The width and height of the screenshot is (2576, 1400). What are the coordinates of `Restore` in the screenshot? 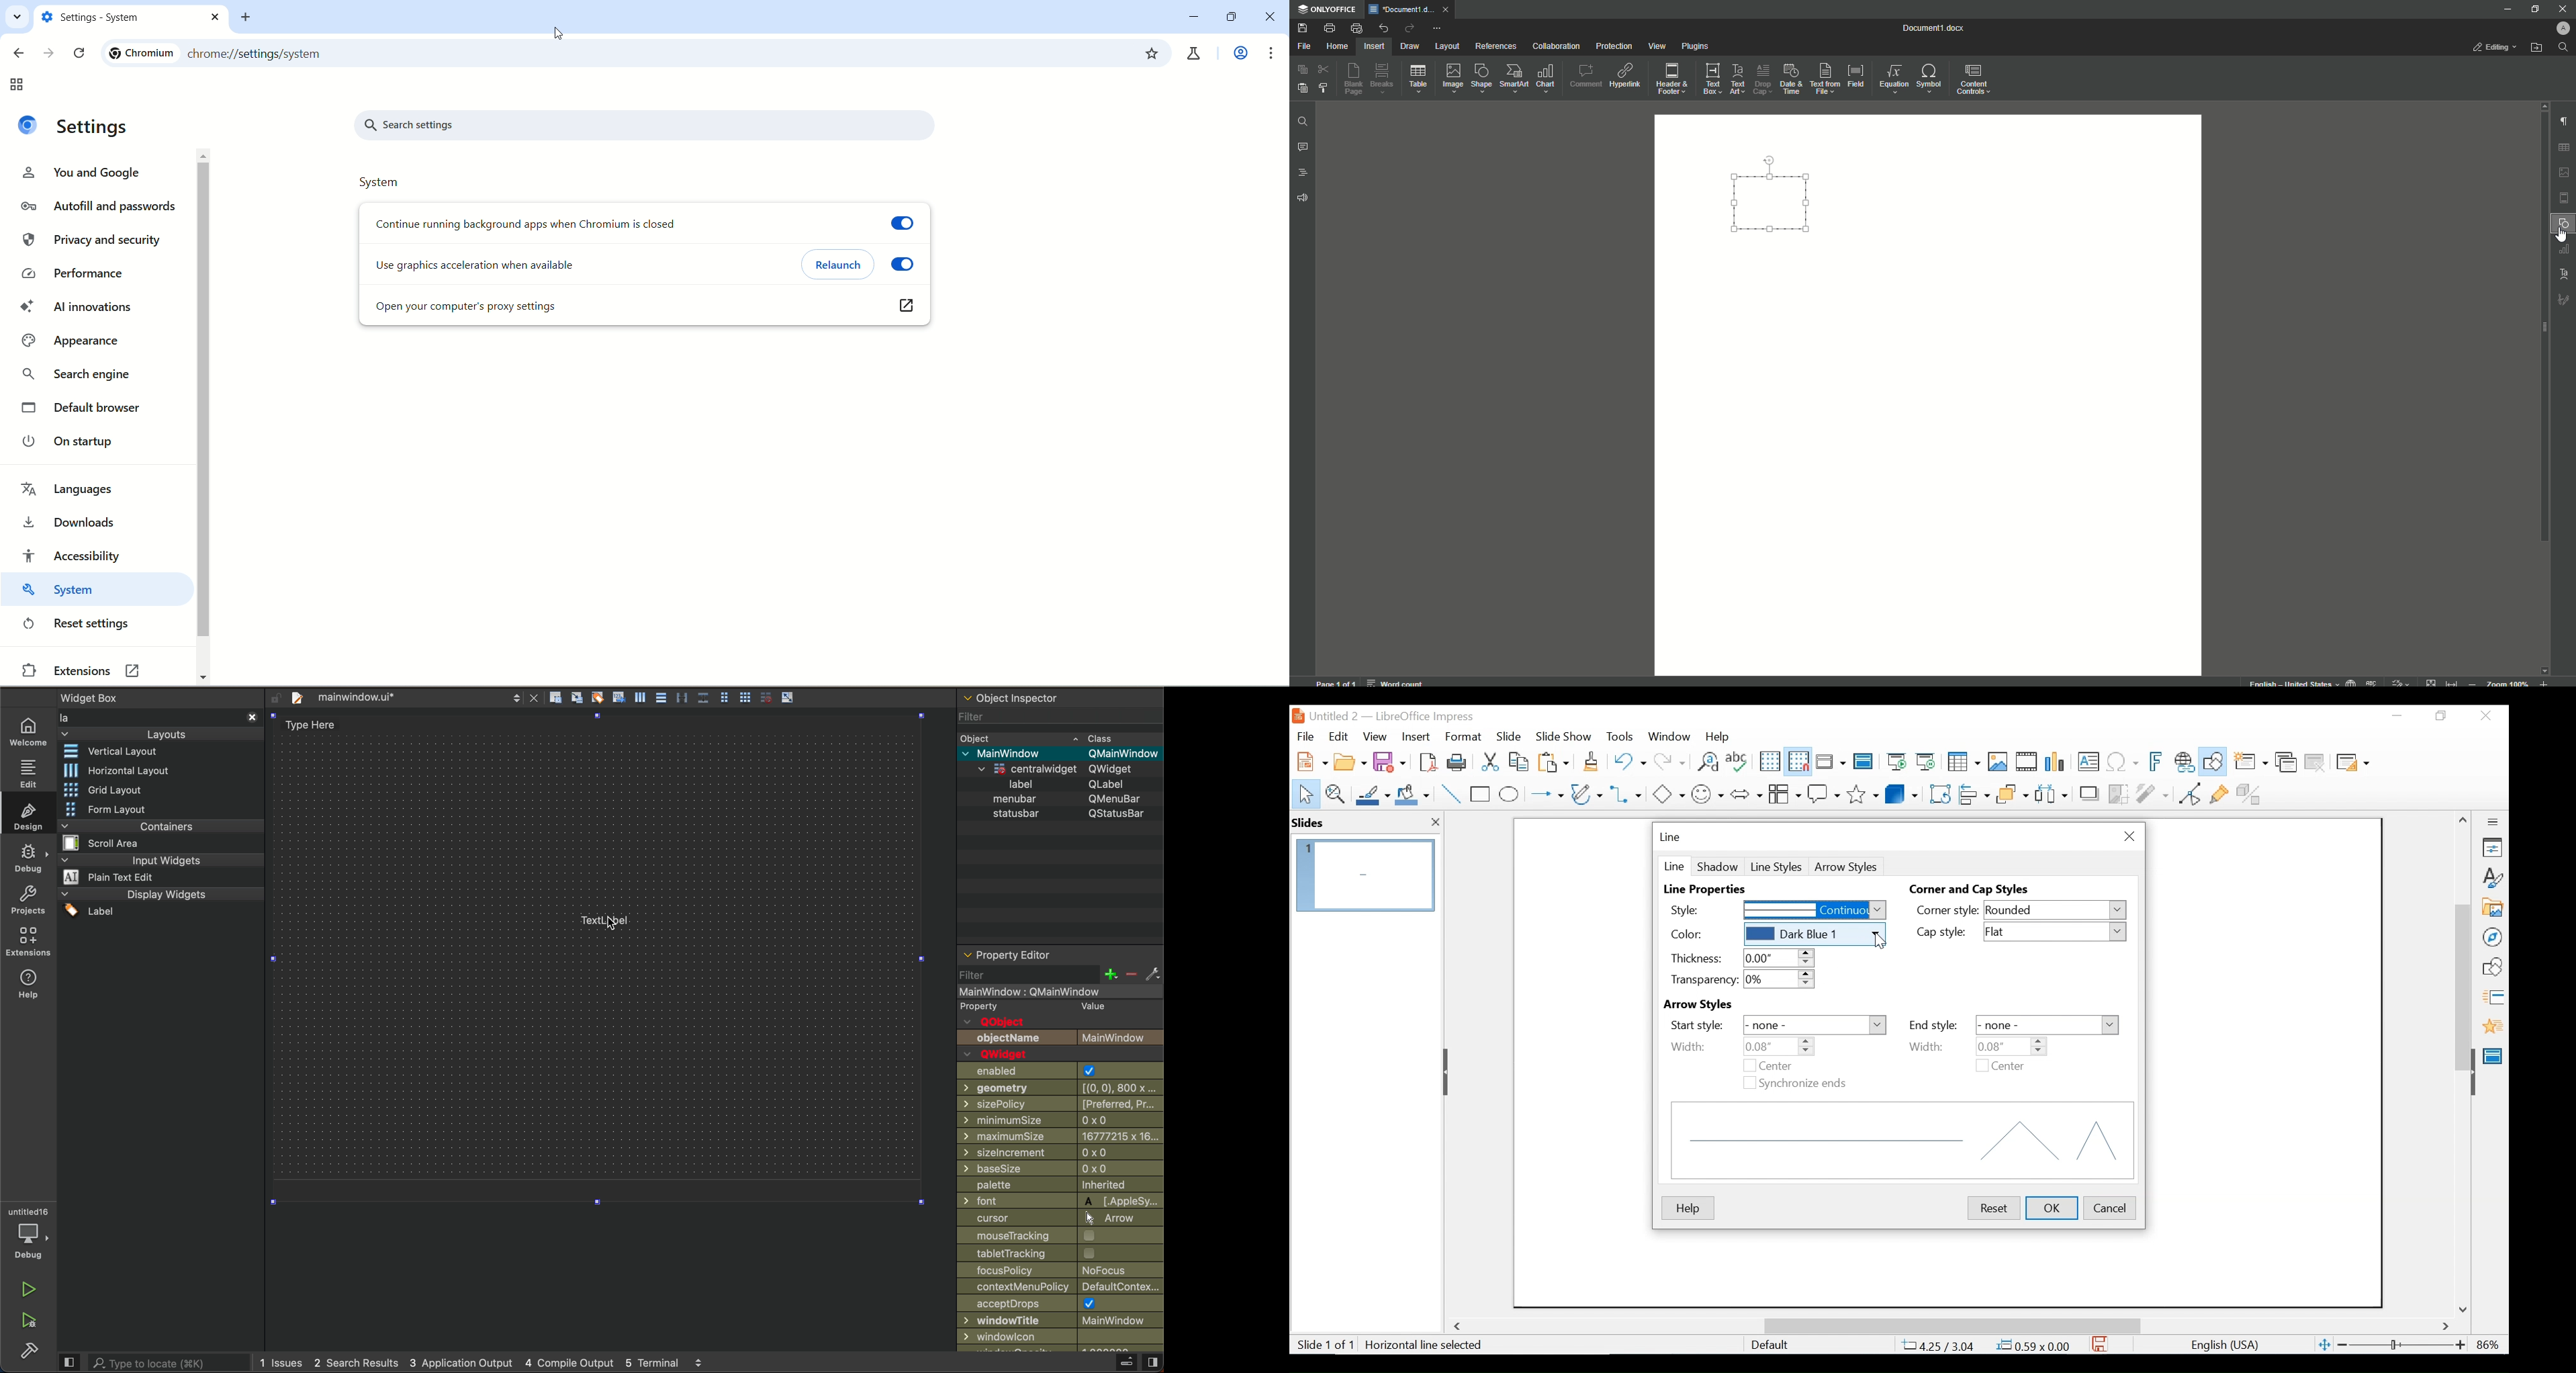 It's located at (2440, 716).